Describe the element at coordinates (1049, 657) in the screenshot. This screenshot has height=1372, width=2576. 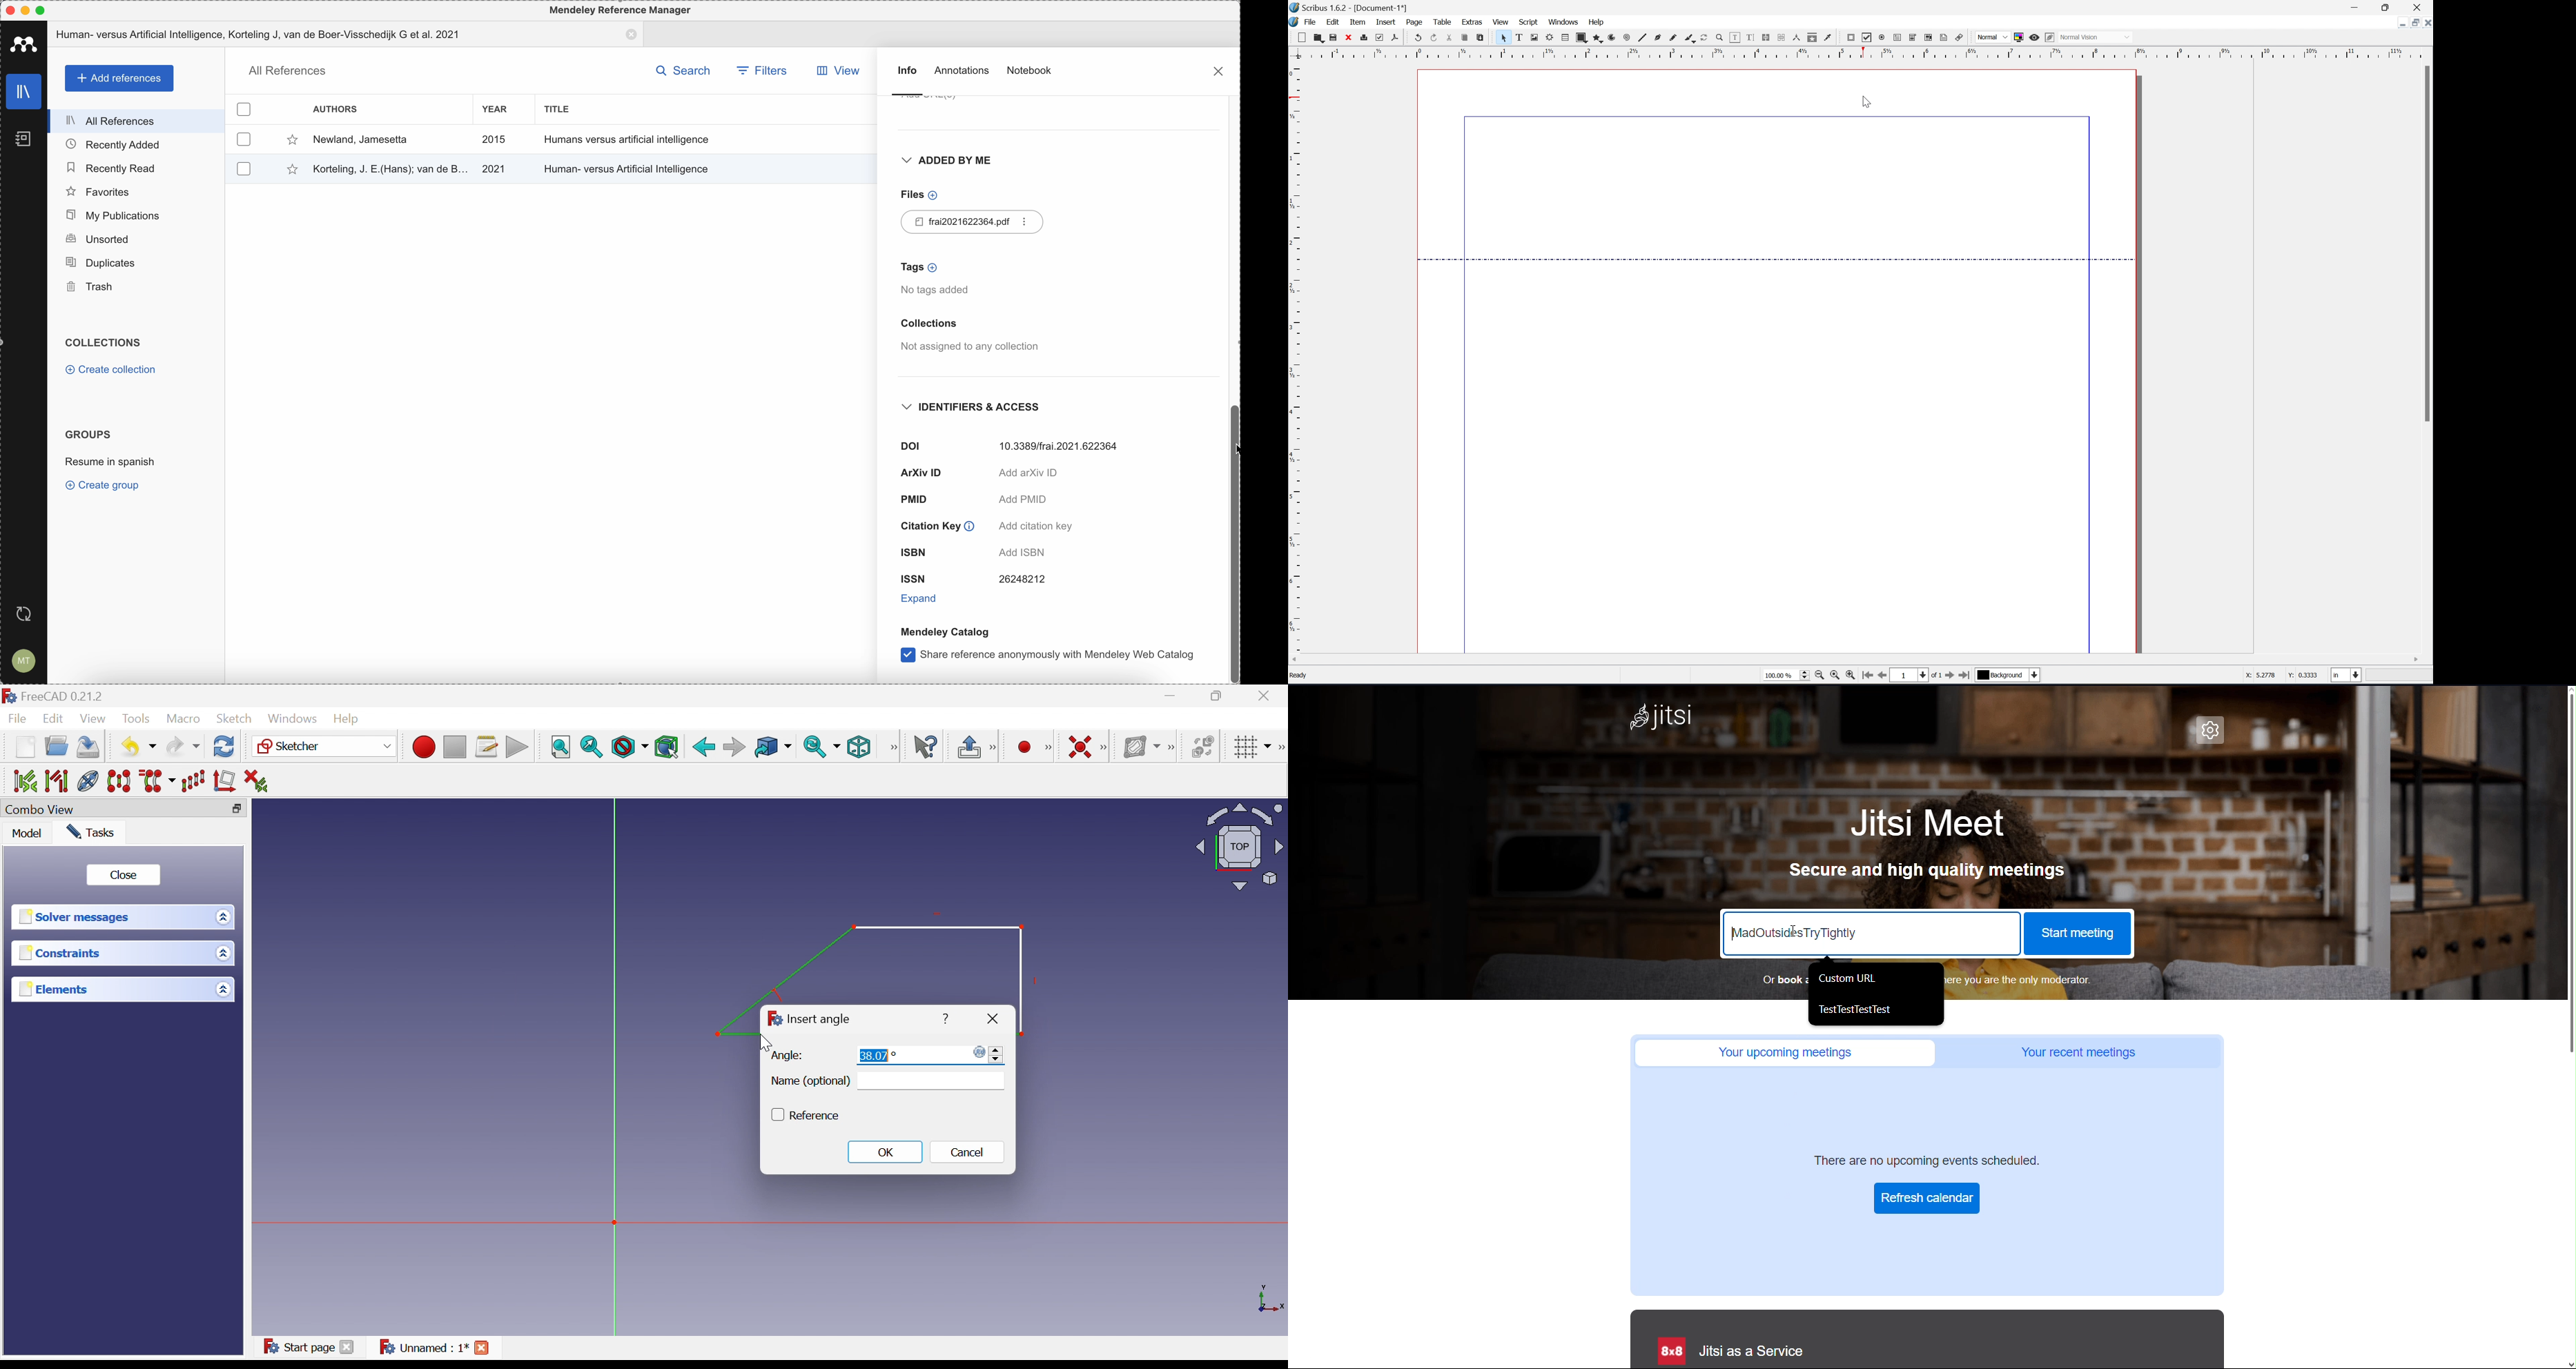
I see `share reference anonymously` at that location.